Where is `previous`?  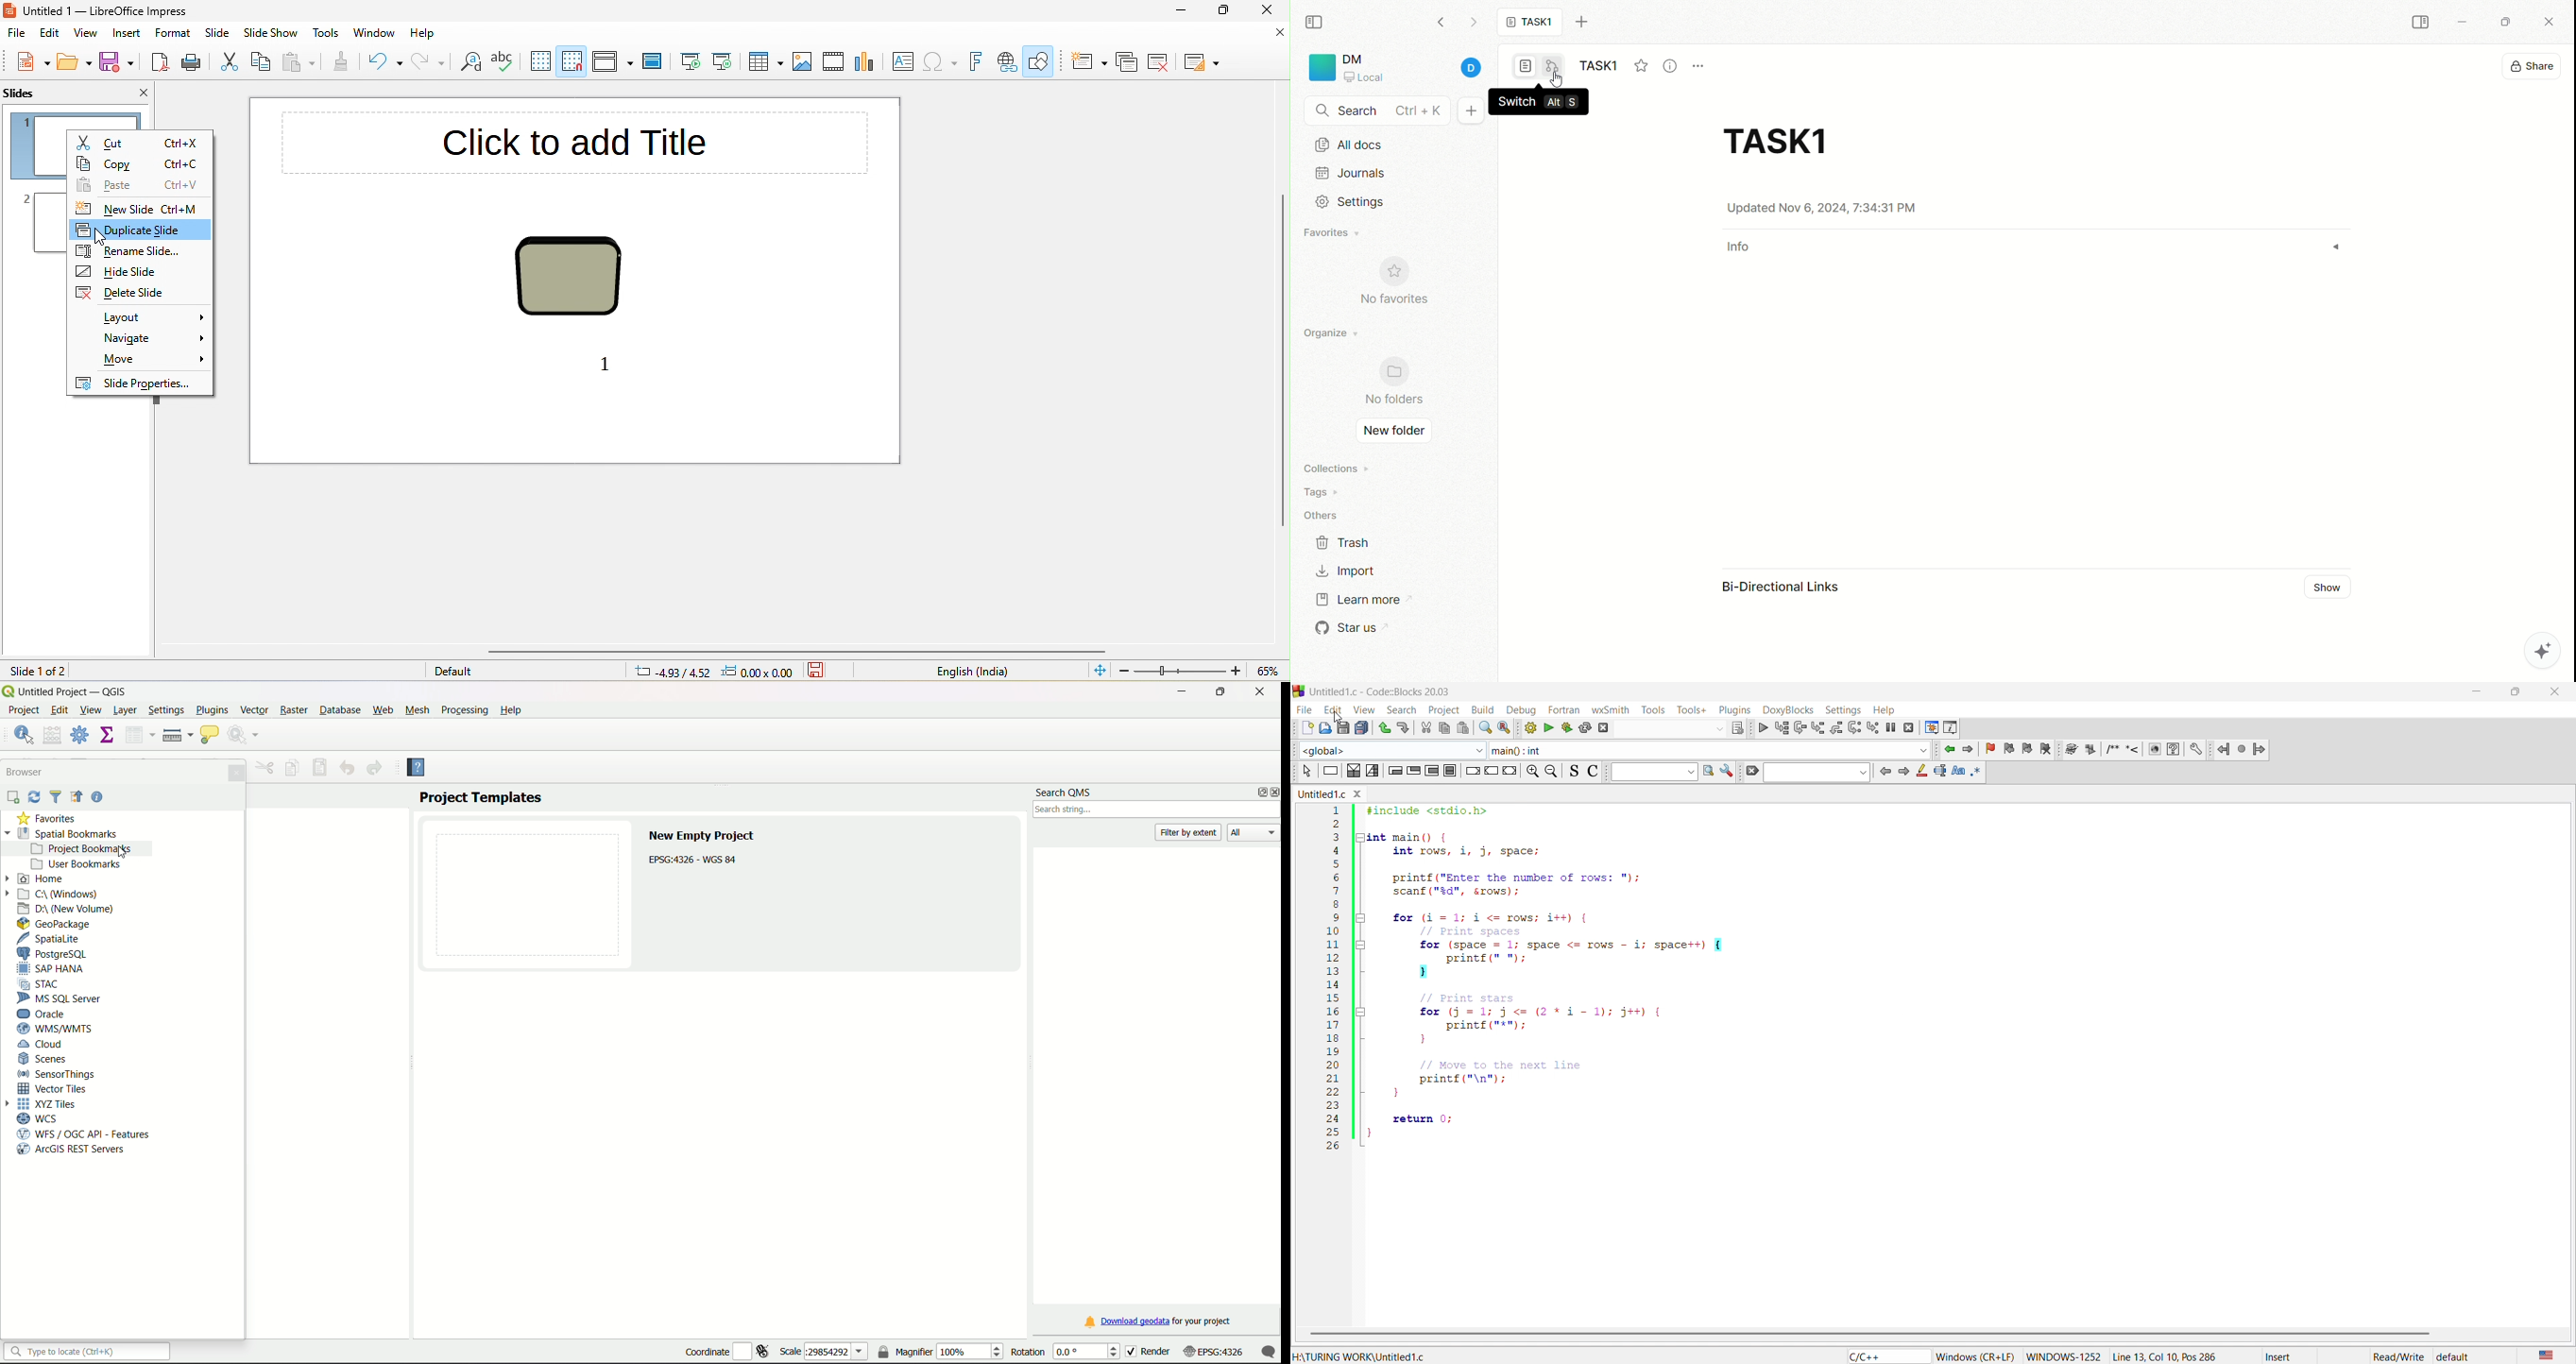
previous is located at coordinates (1885, 771).